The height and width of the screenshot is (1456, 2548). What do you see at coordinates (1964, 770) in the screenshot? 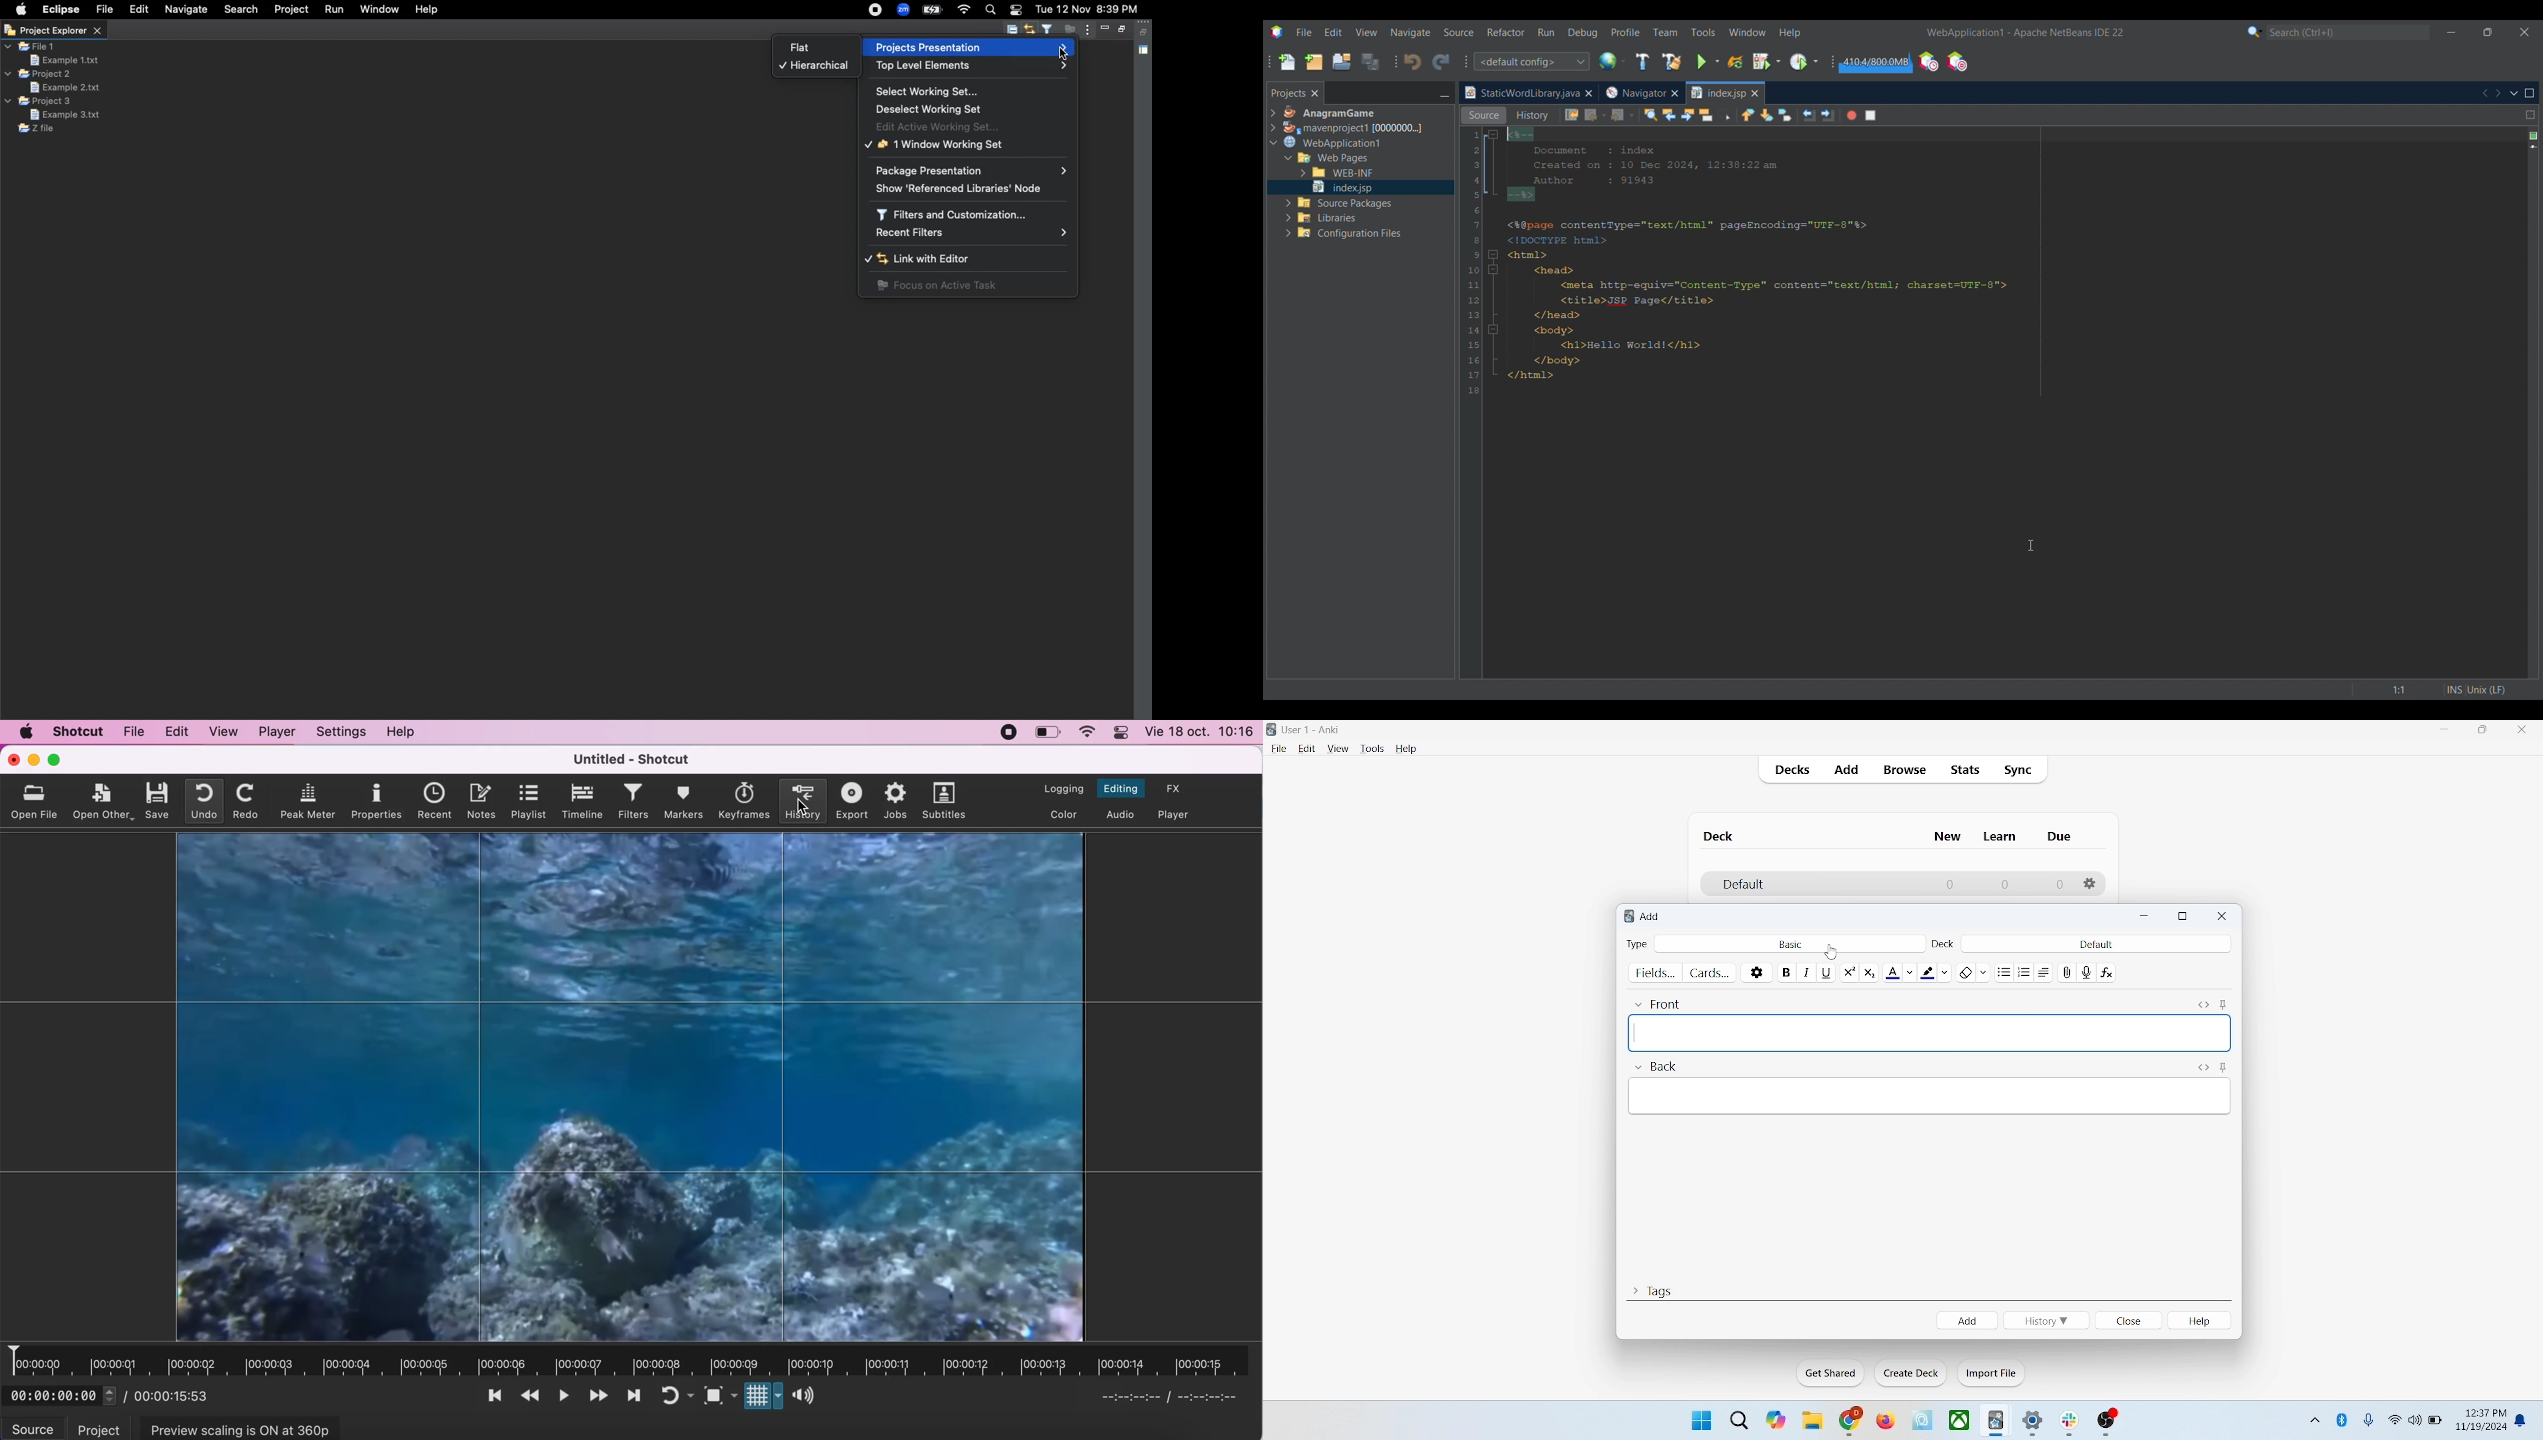
I see `stats` at bounding box center [1964, 770].